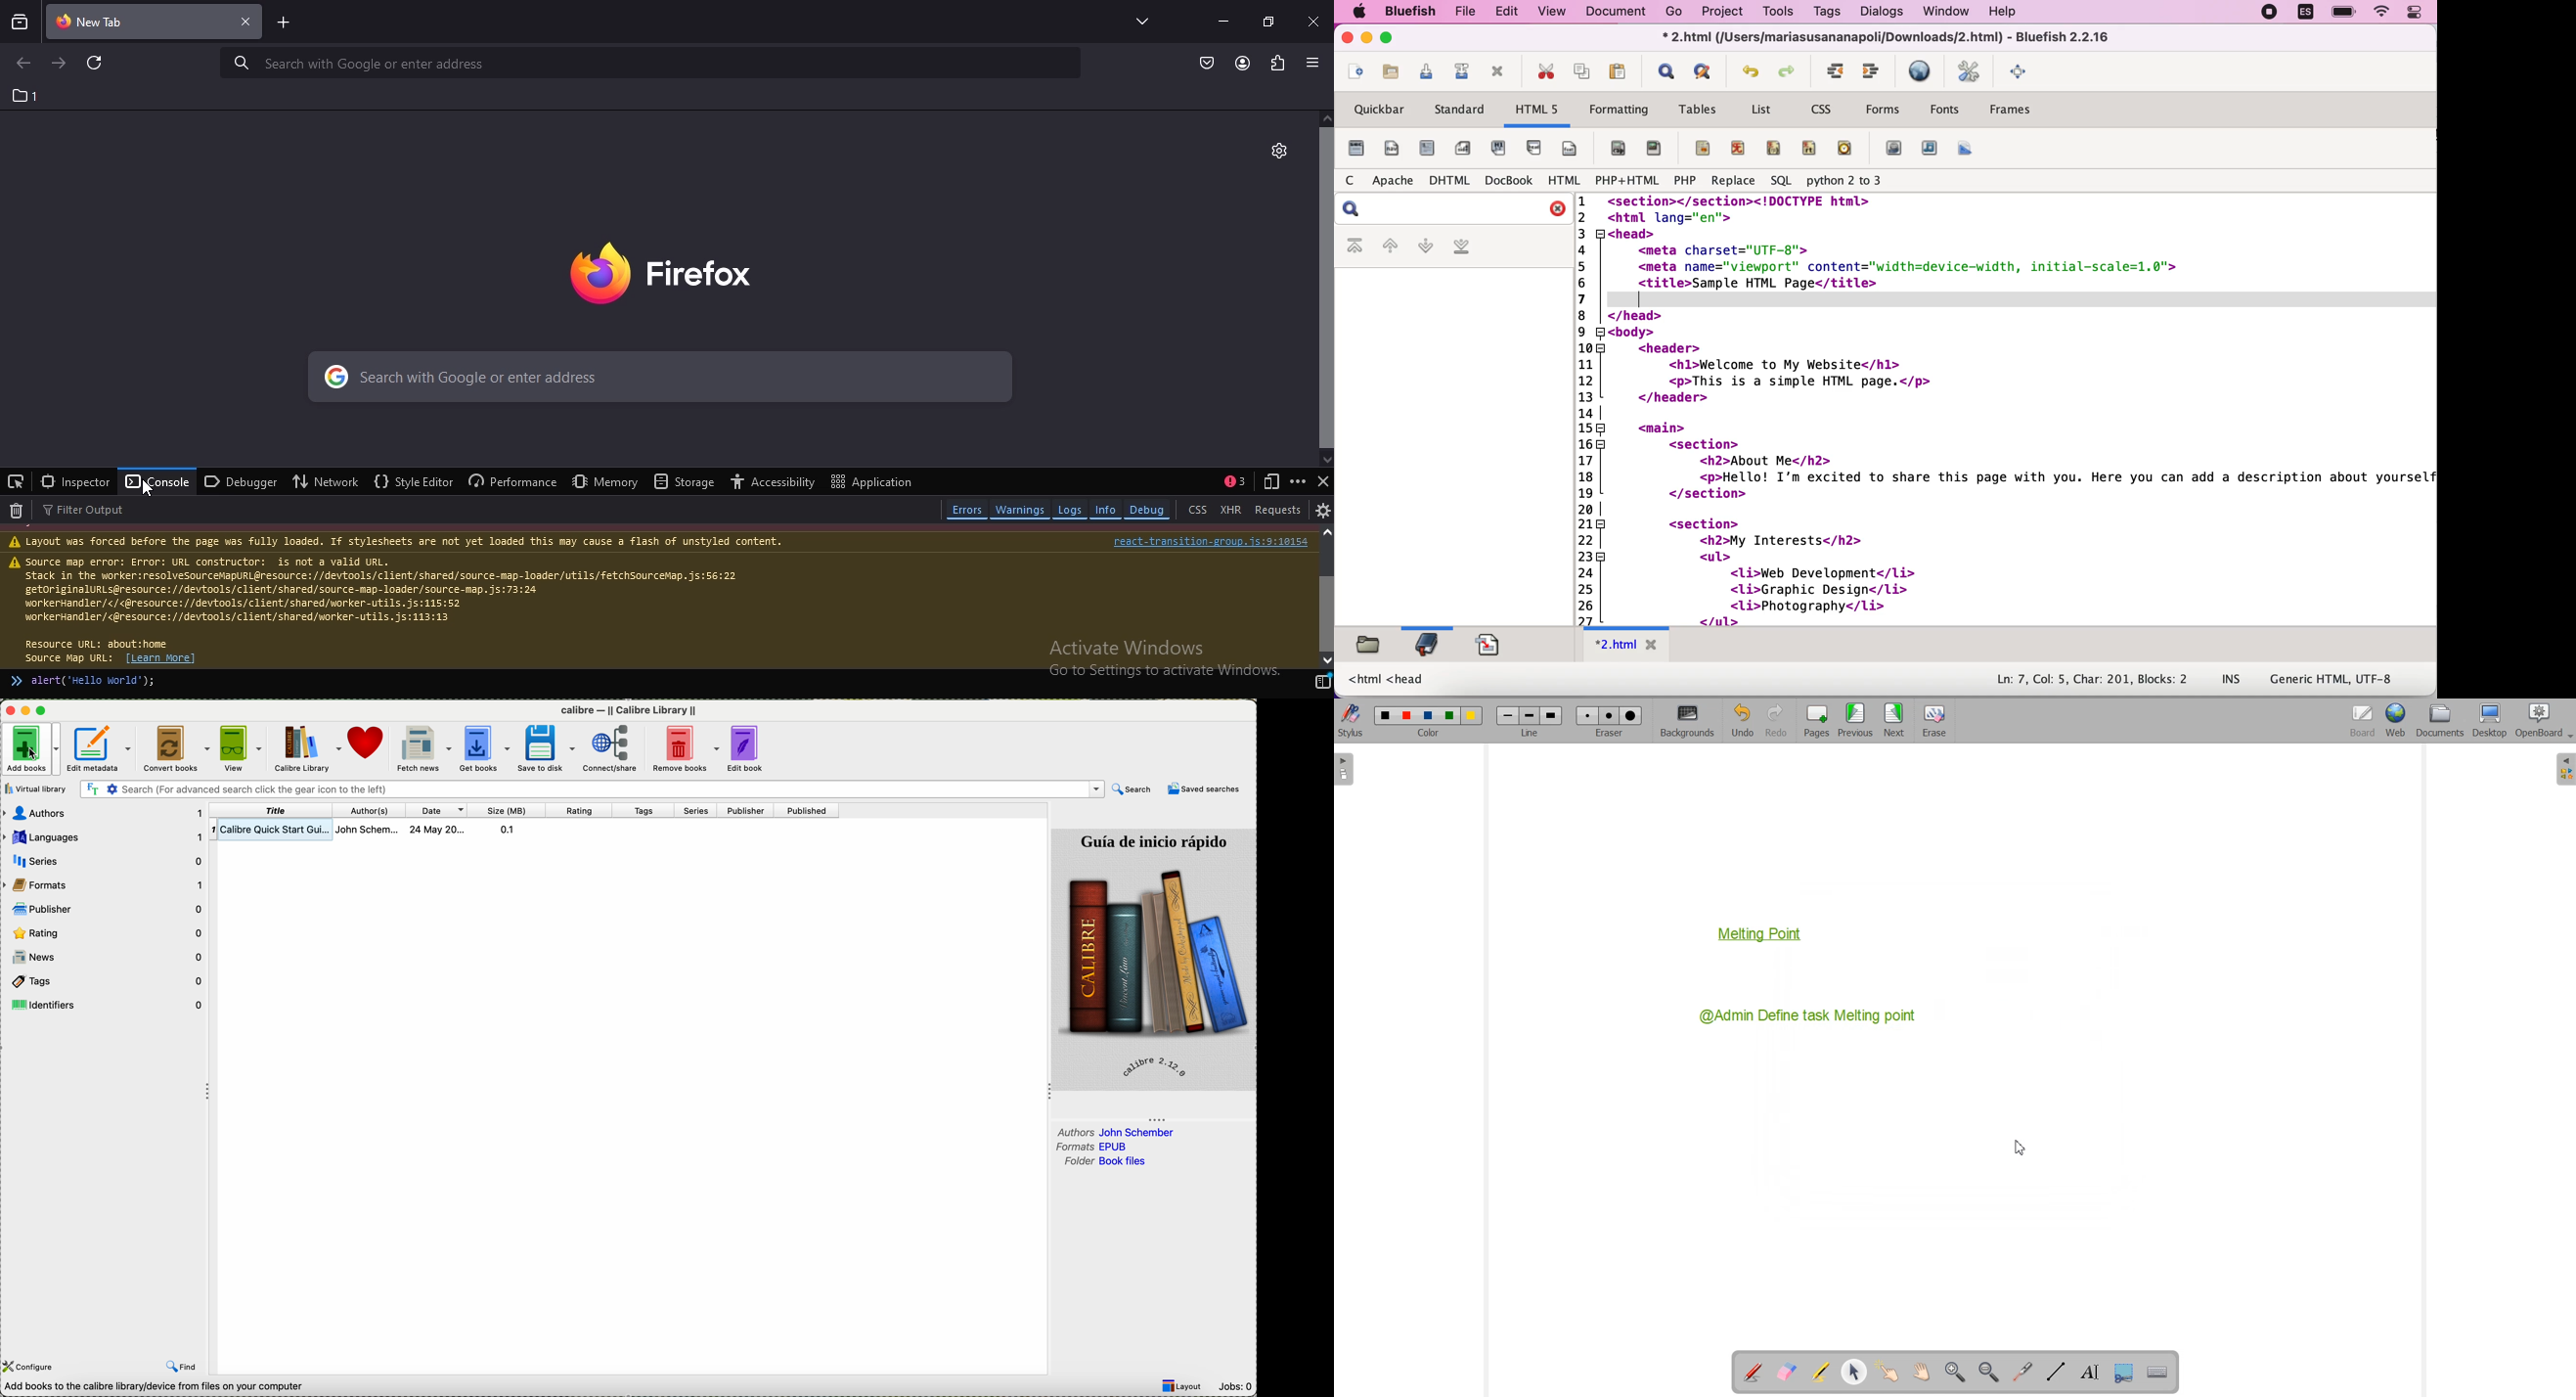  I want to click on footer, so click(1574, 147).